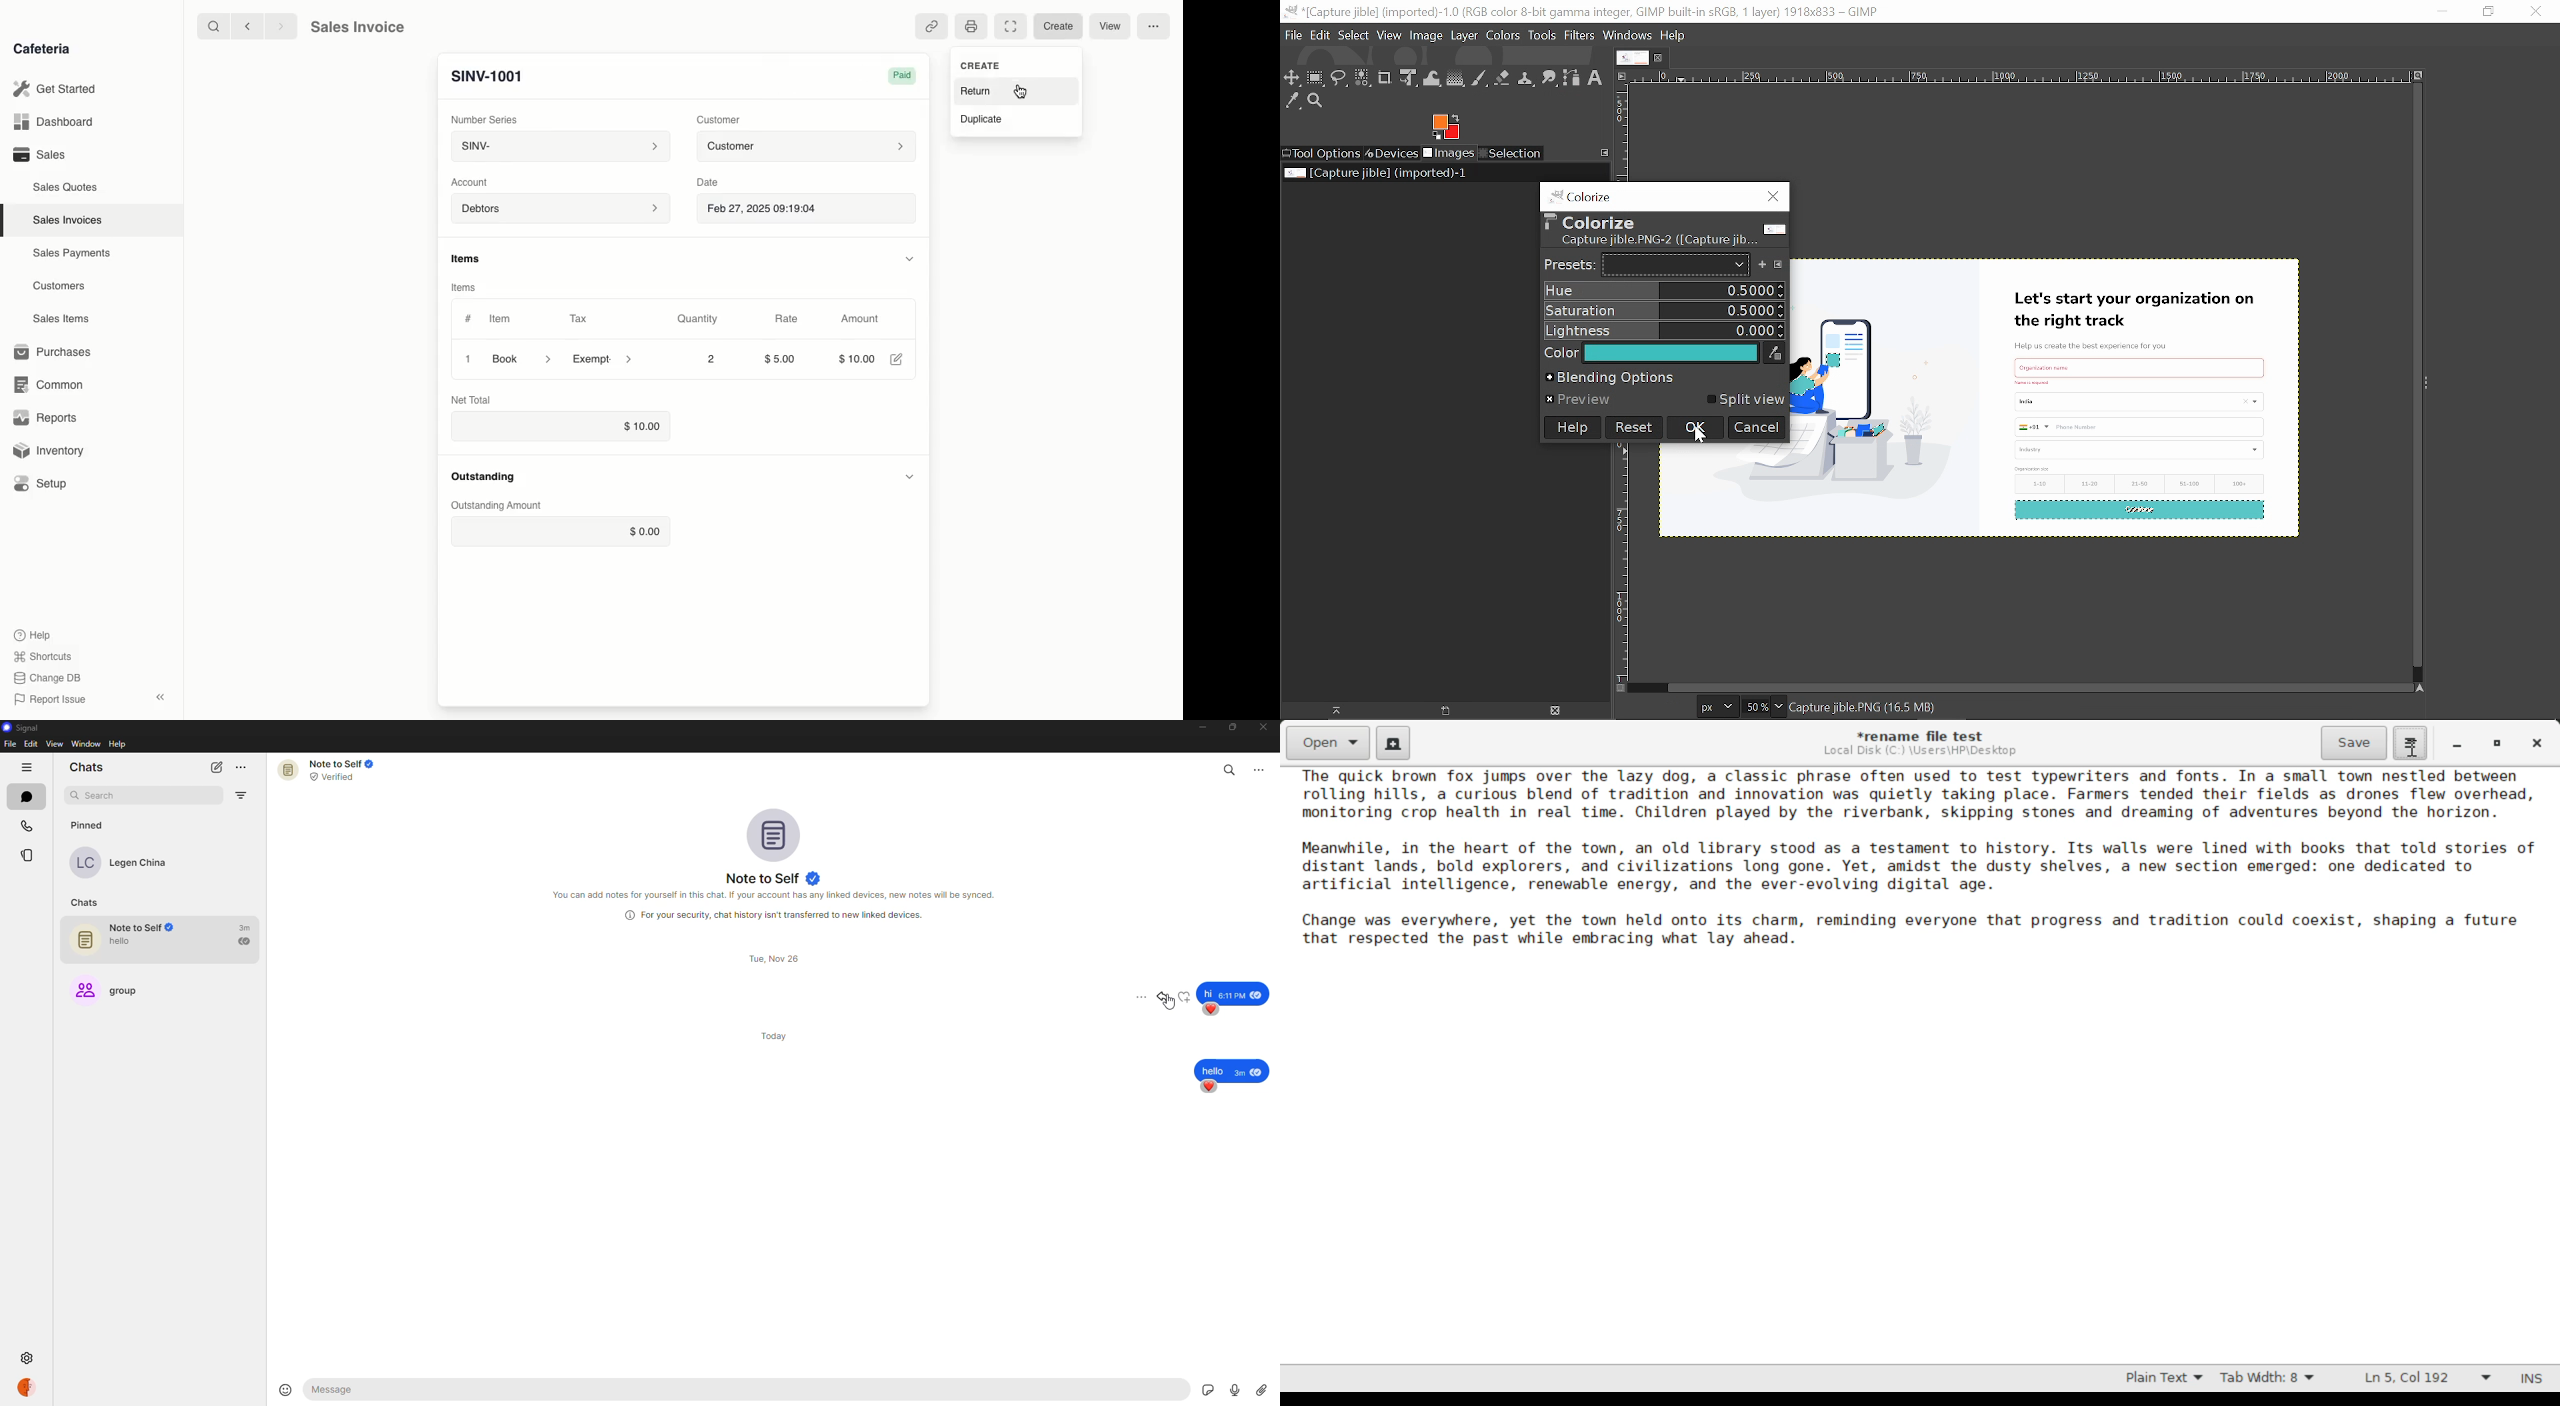  Describe the element at coordinates (981, 122) in the screenshot. I see `Duplicate` at that location.